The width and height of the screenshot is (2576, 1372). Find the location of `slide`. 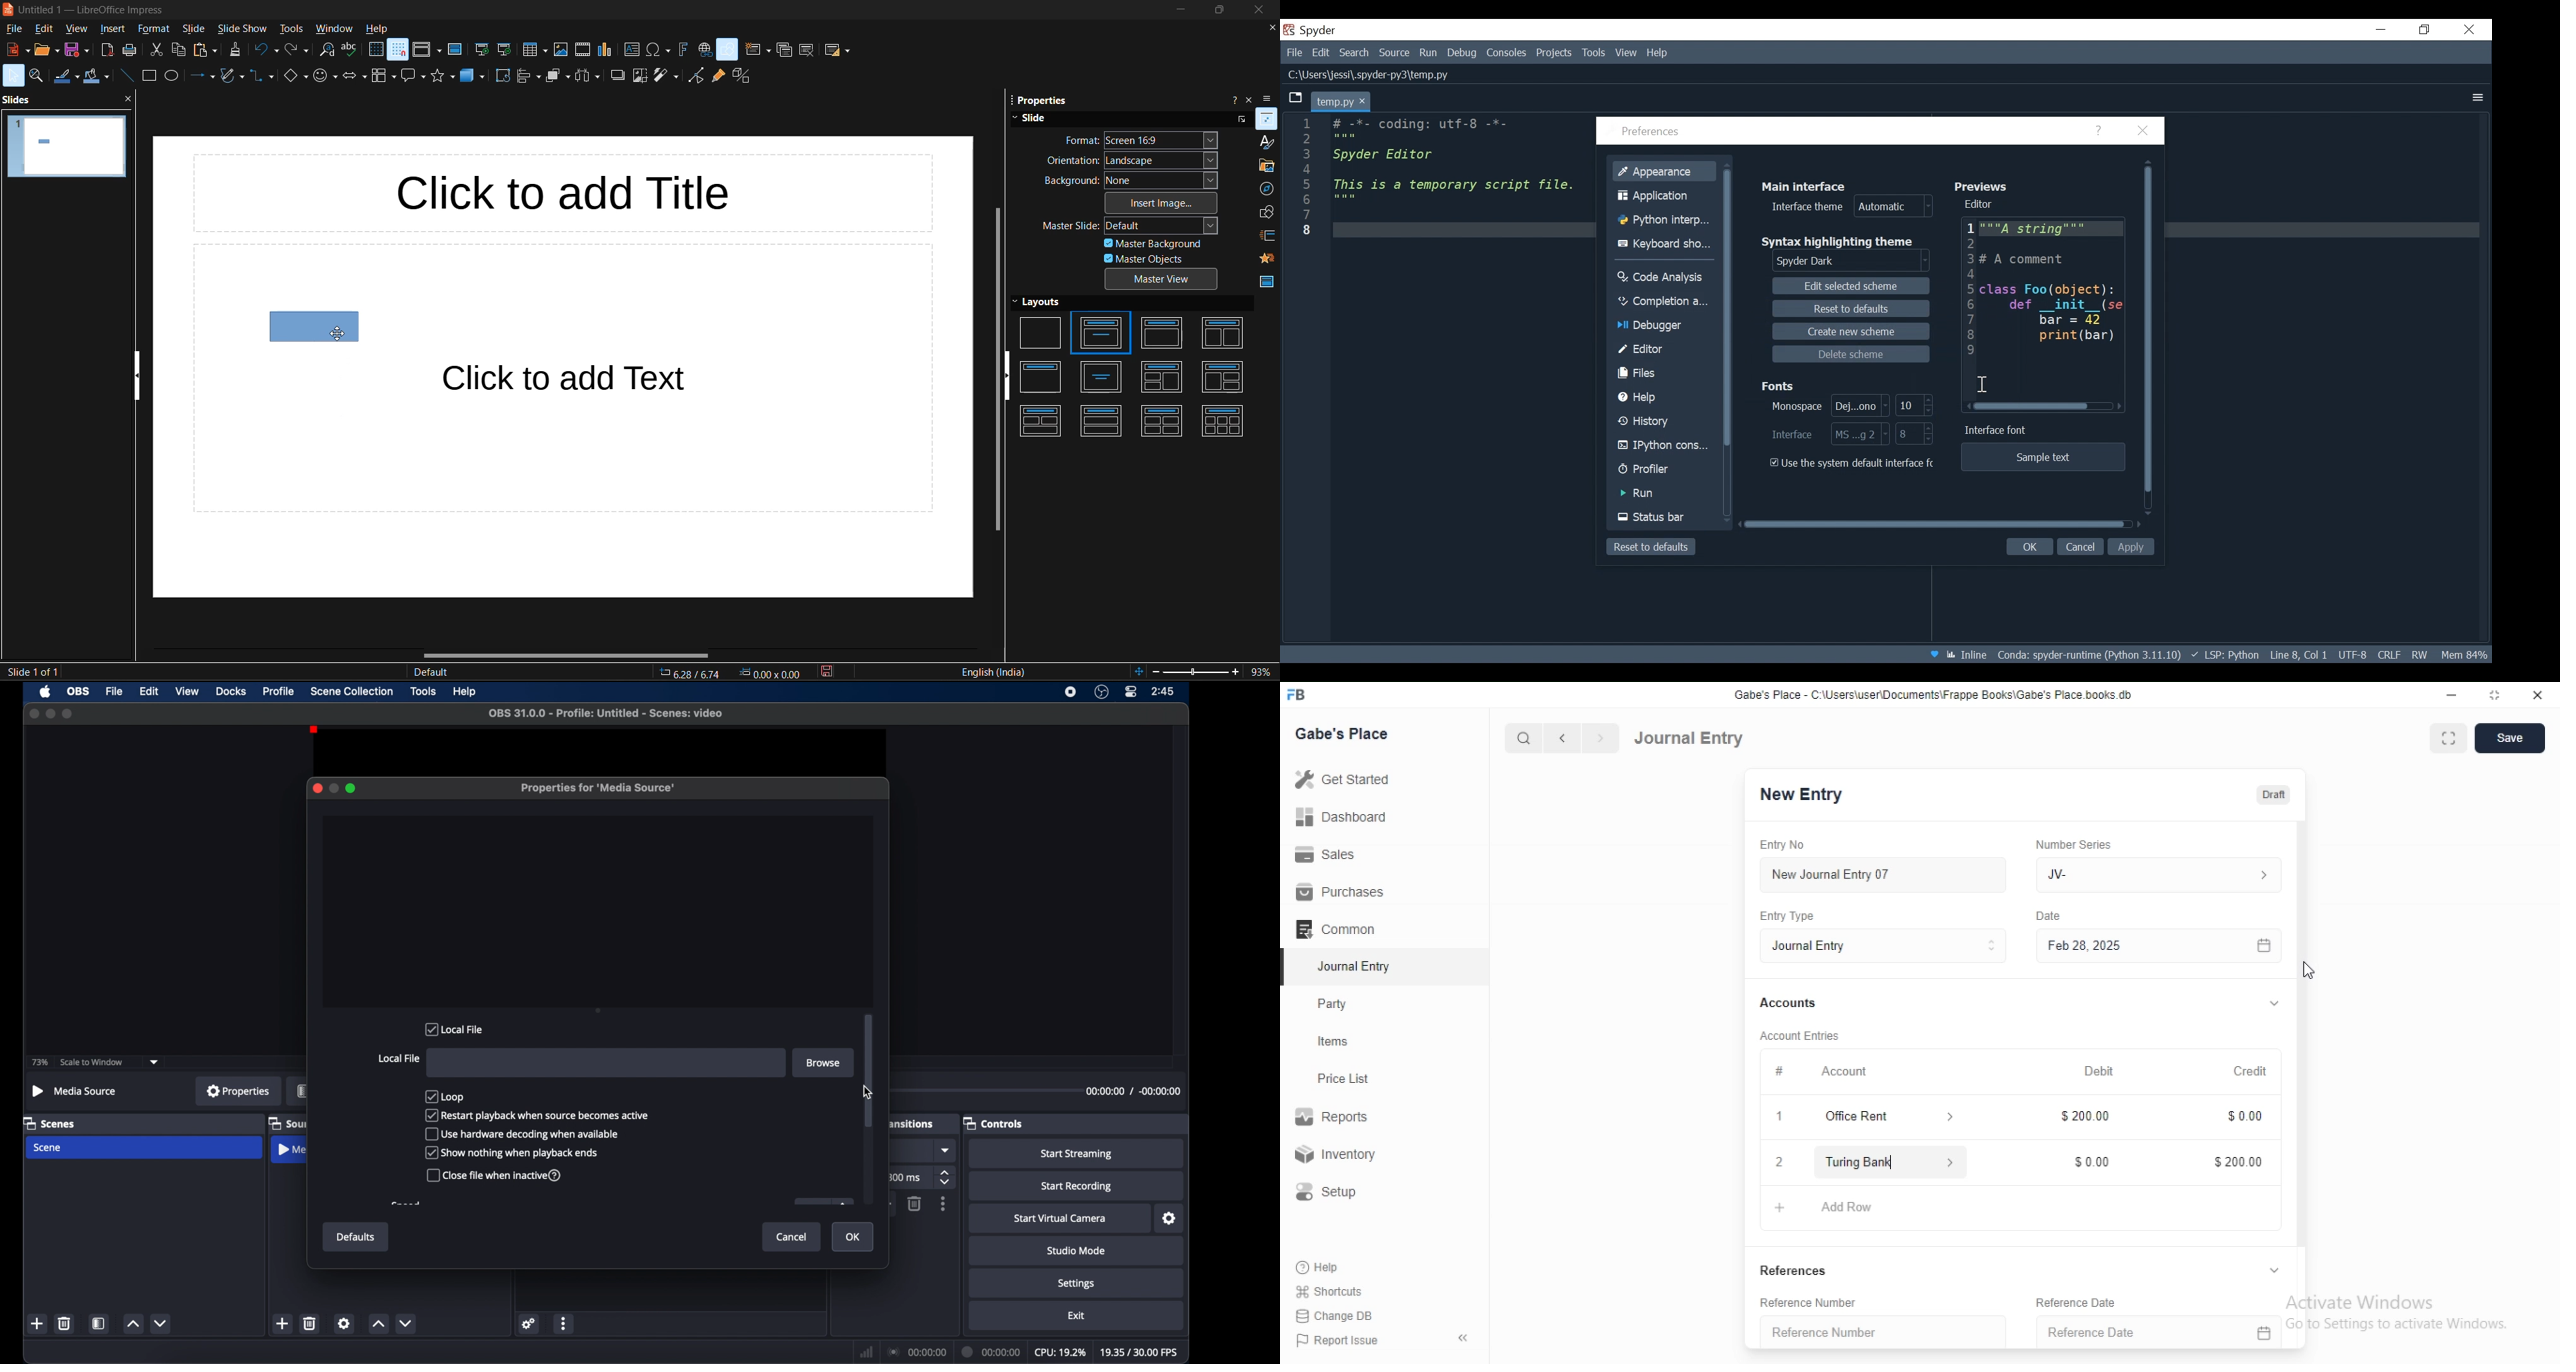

slide is located at coordinates (195, 29).